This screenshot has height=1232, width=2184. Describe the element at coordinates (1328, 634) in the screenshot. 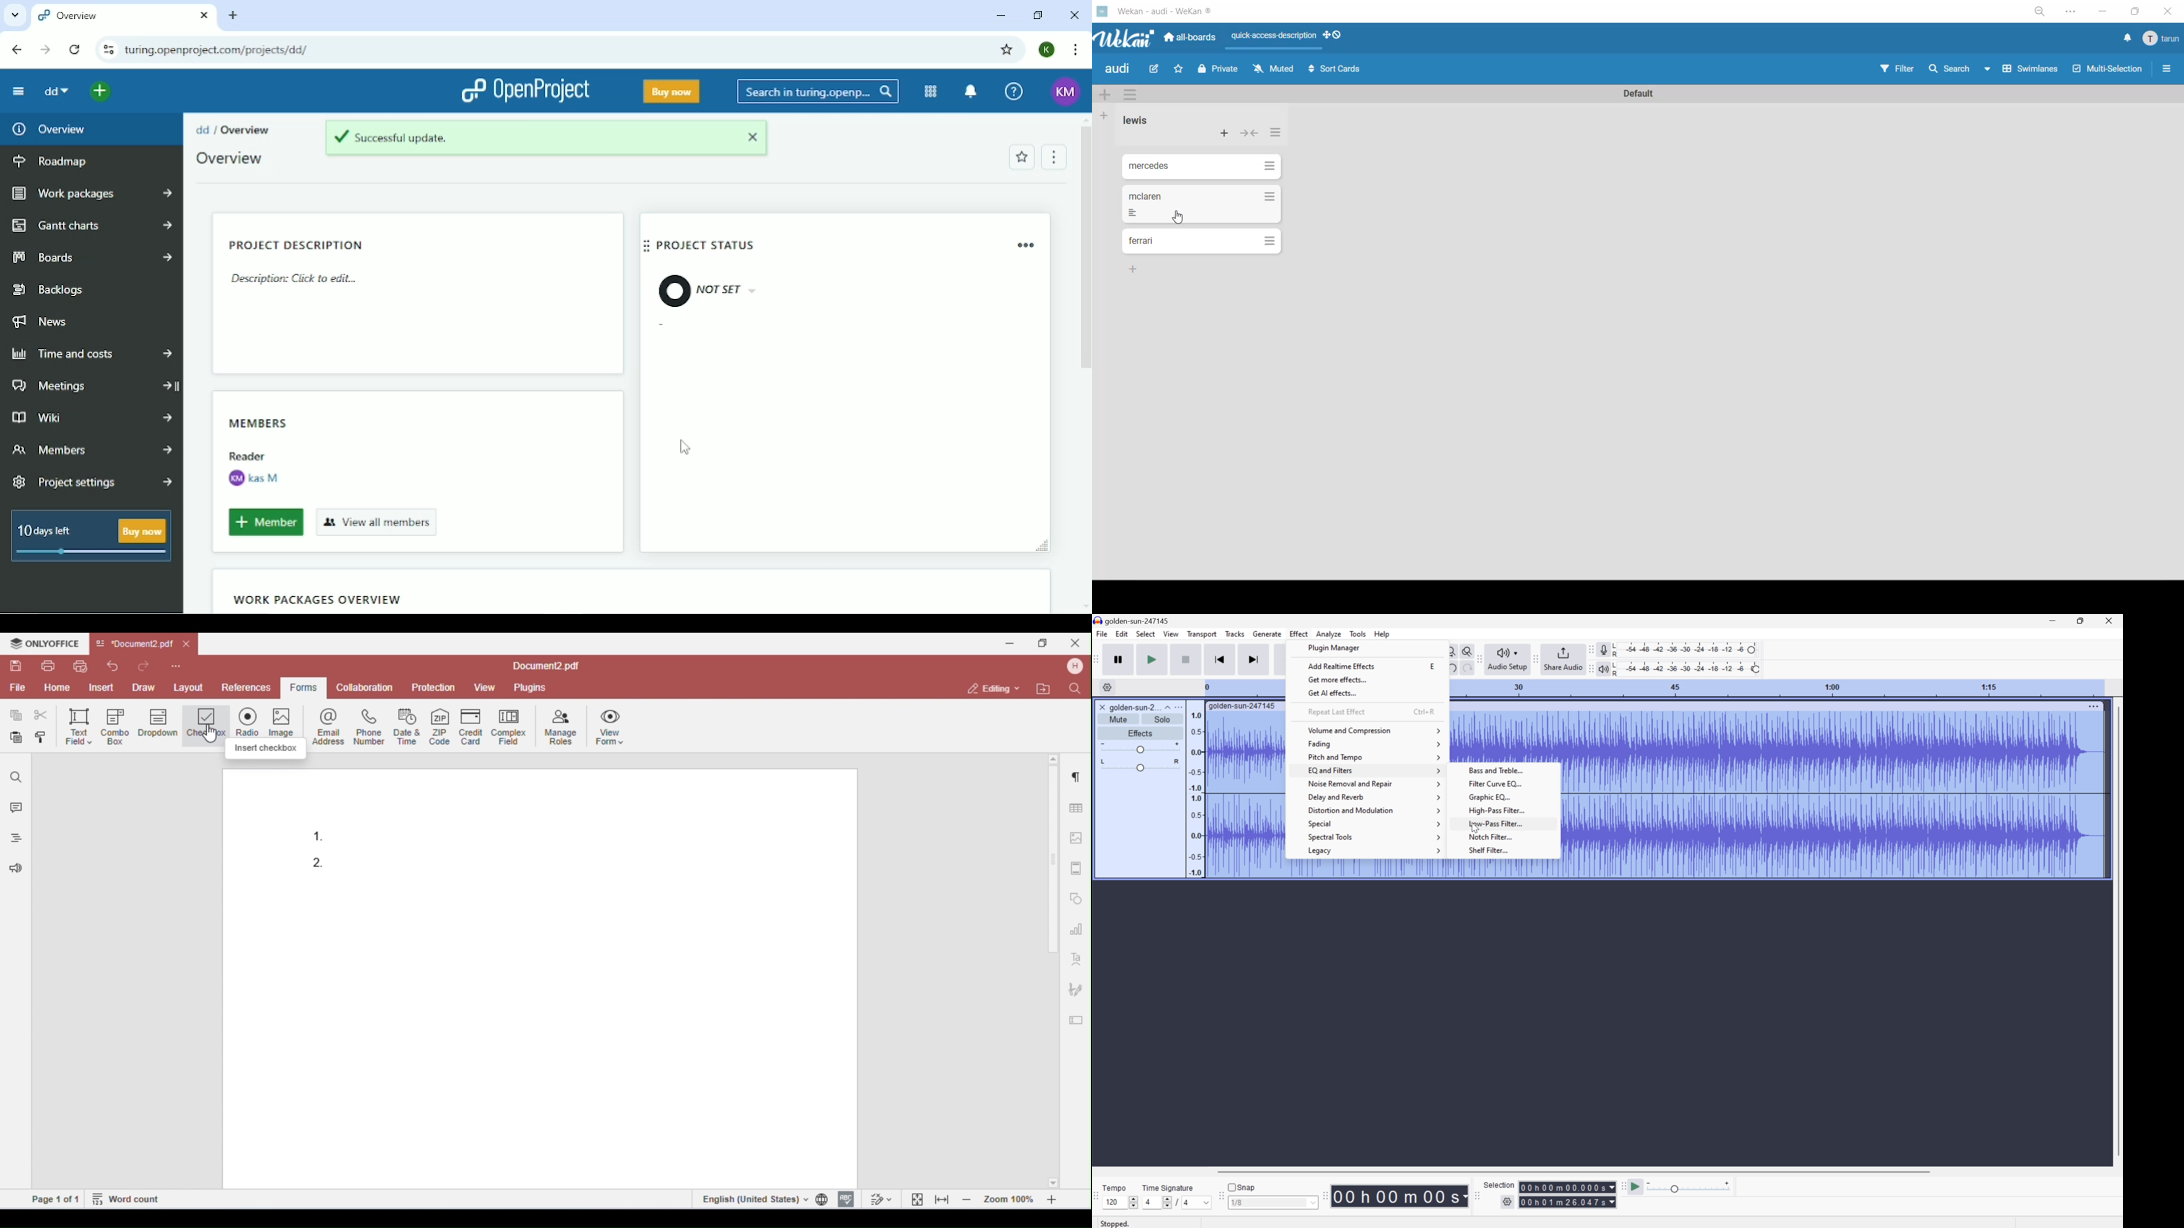

I see `Analyze` at that location.